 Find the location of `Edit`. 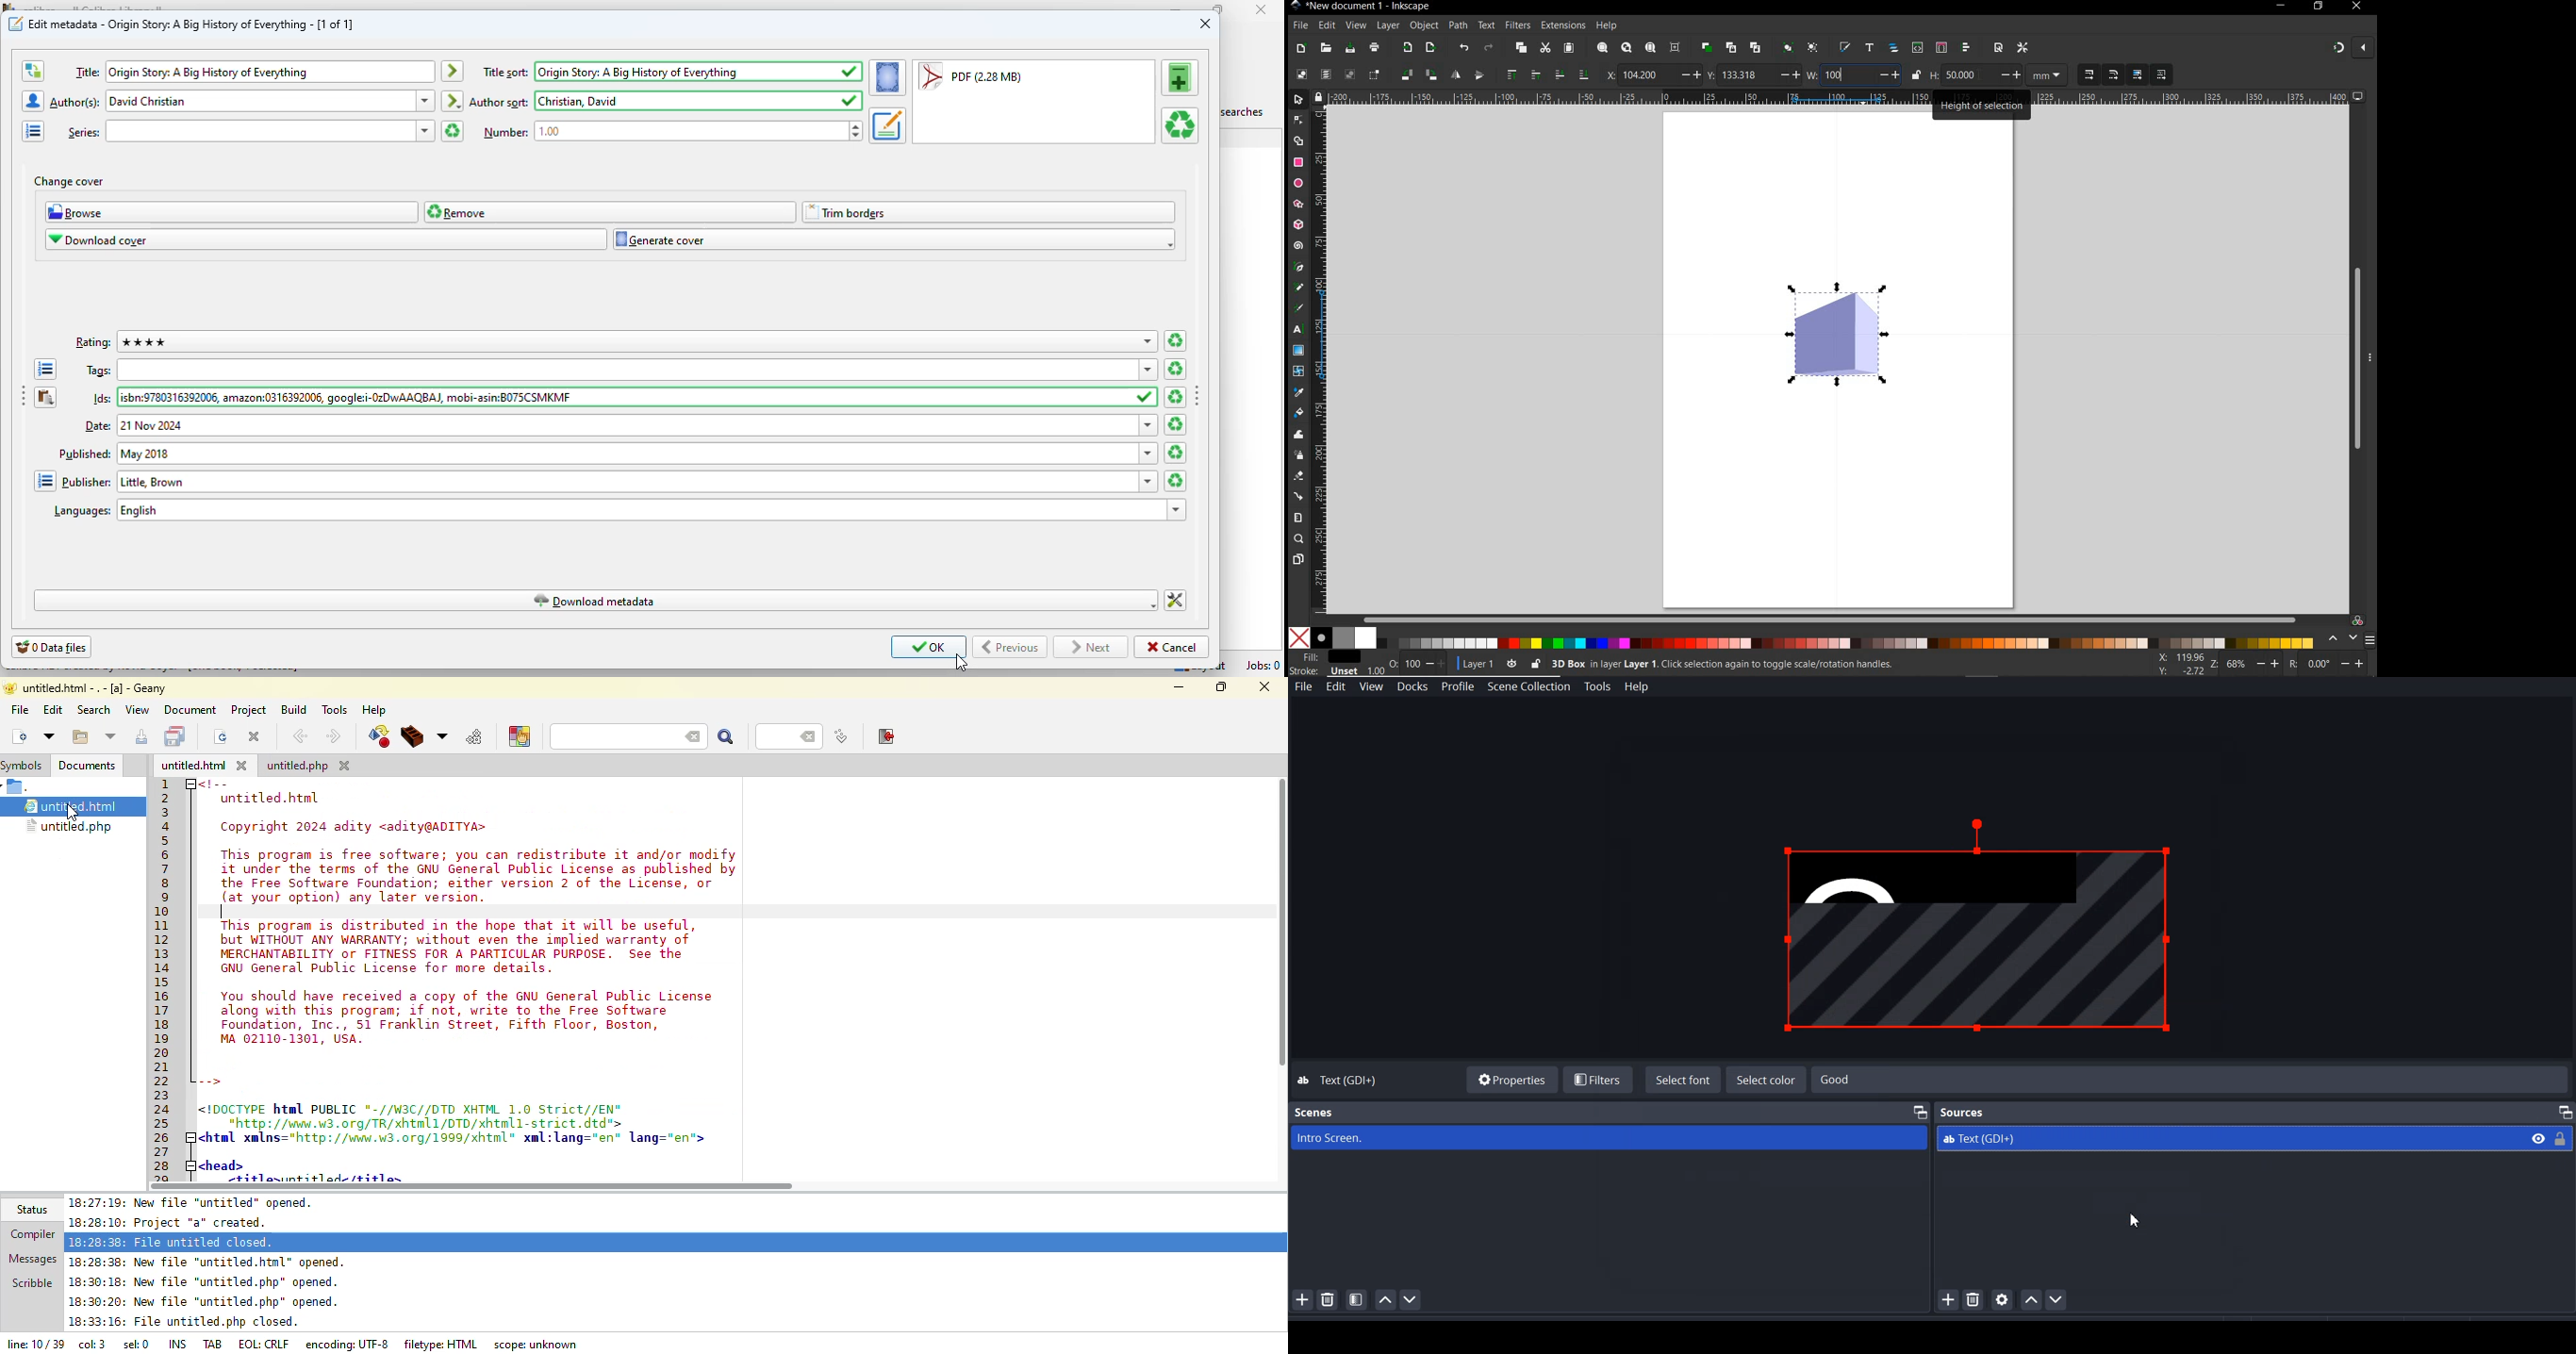

Edit is located at coordinates (1336, 688).